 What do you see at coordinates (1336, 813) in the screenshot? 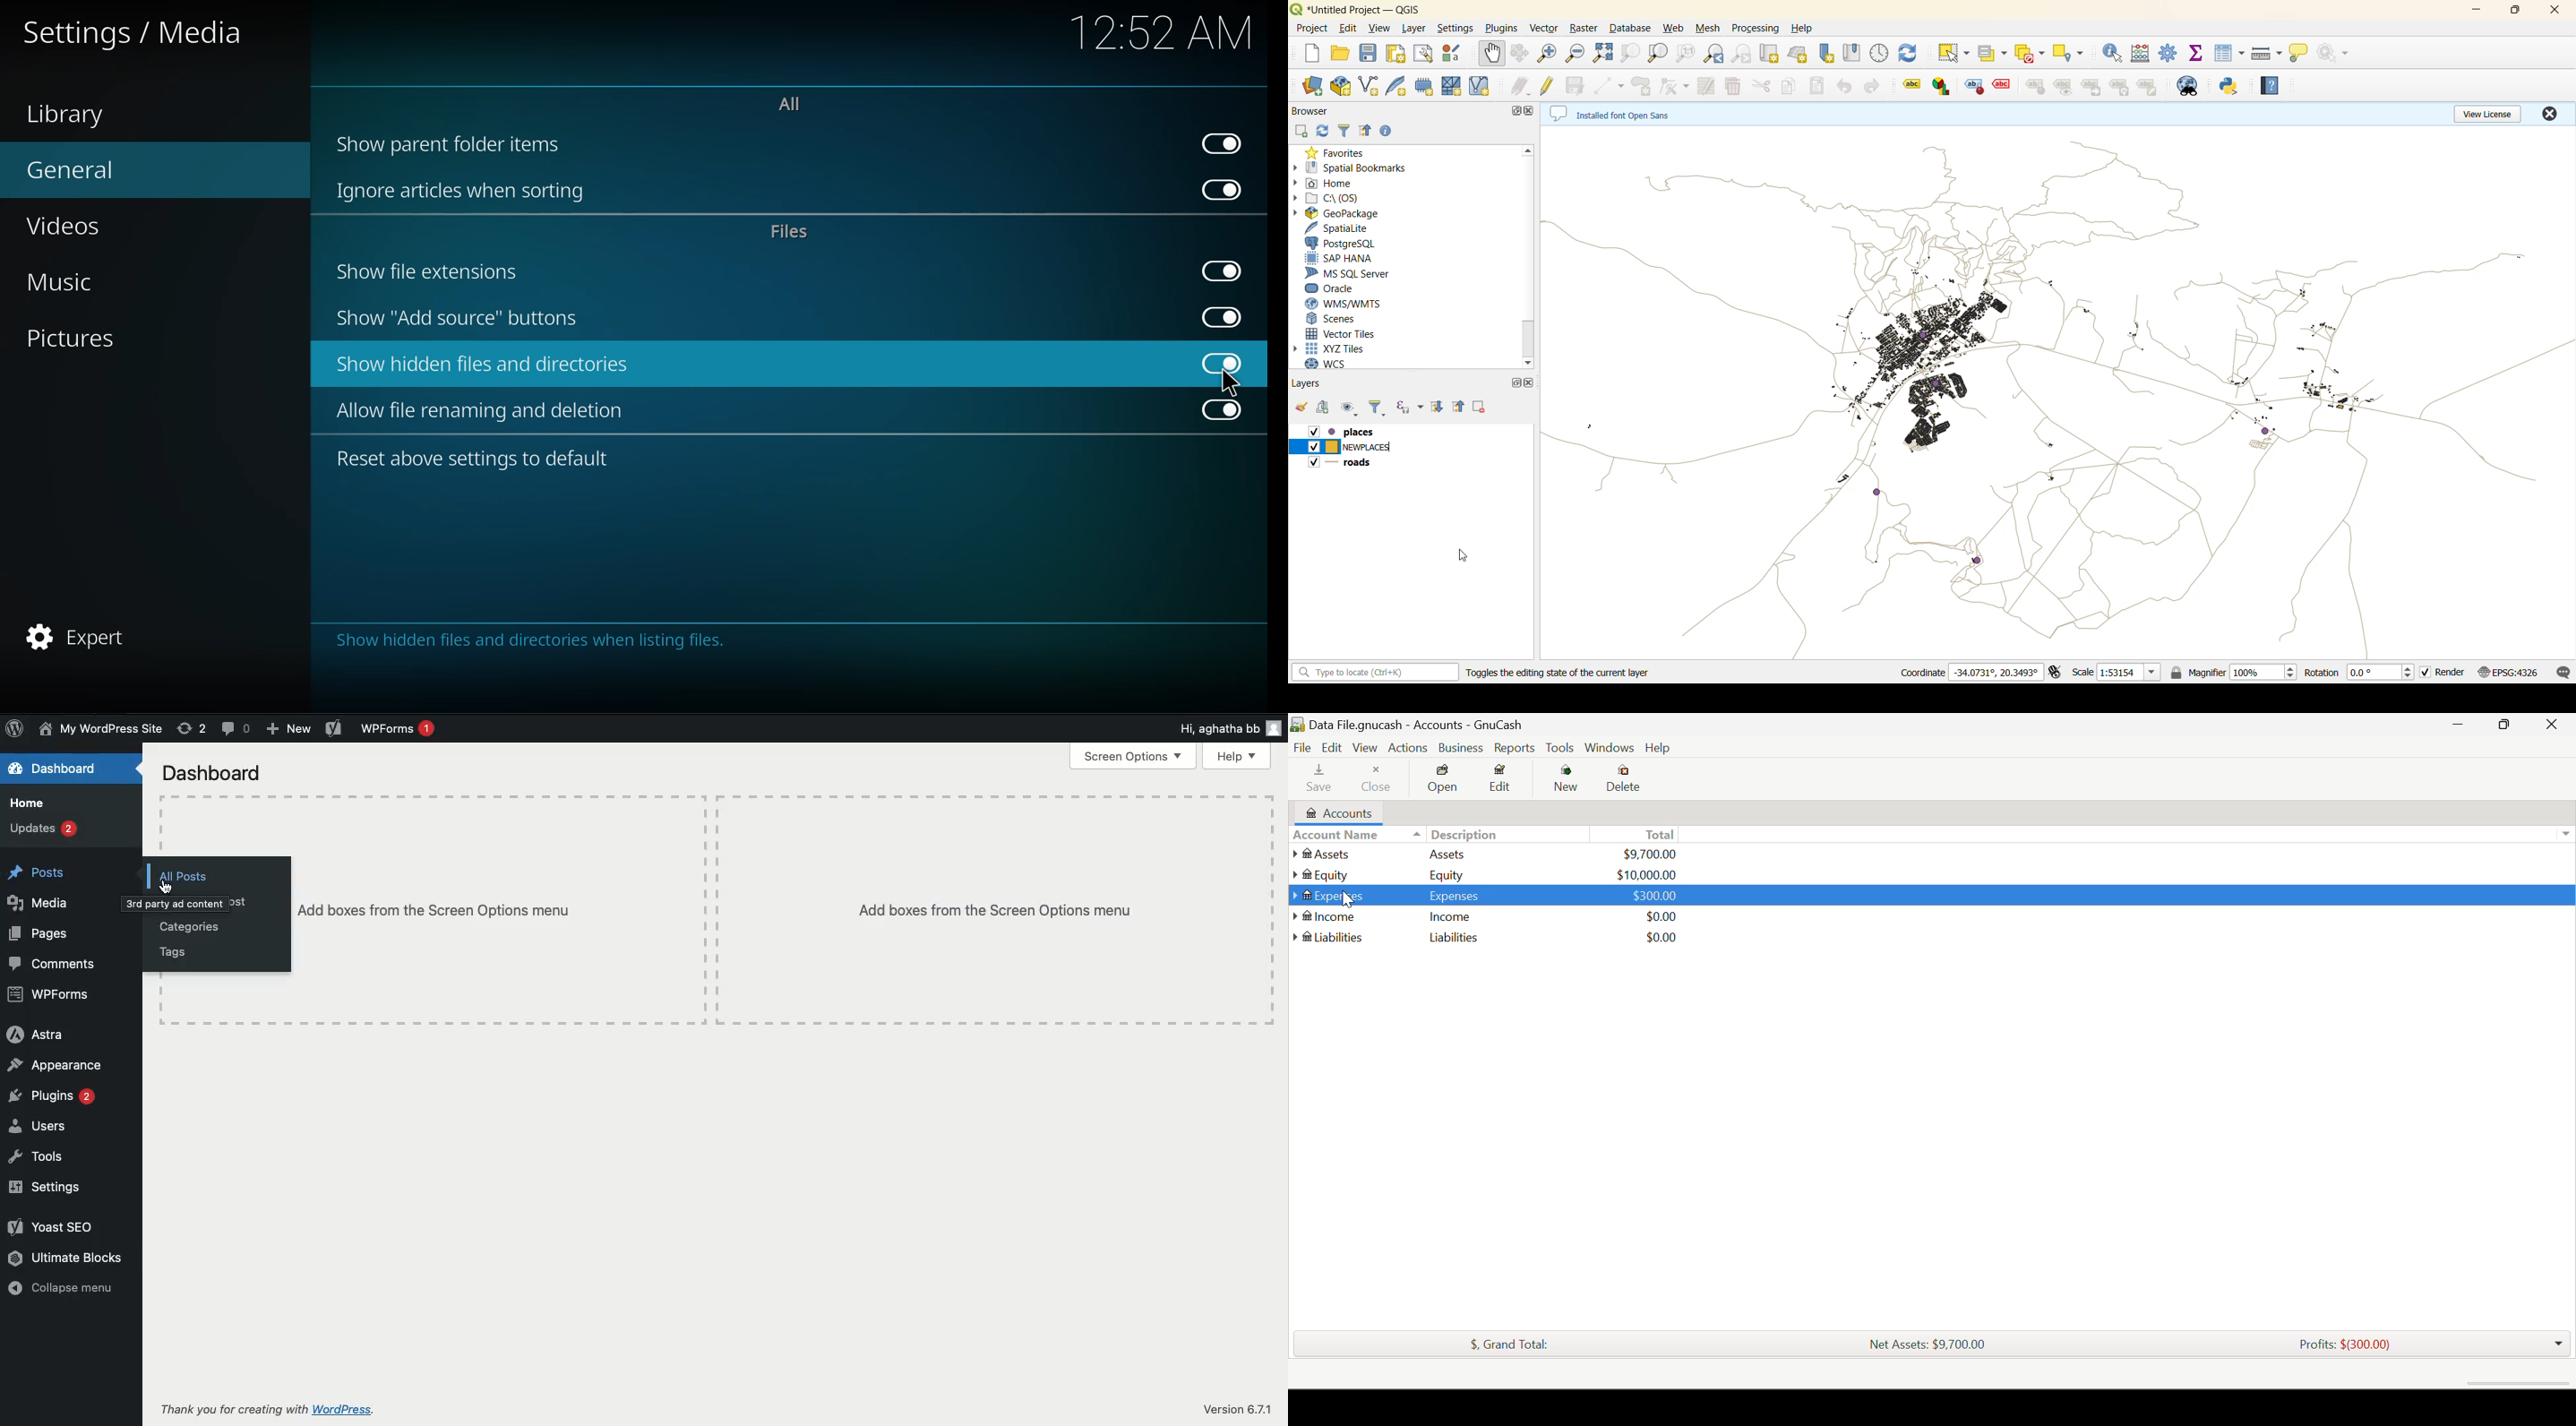
I see `Accounts` at bounding box center [1336, 813].